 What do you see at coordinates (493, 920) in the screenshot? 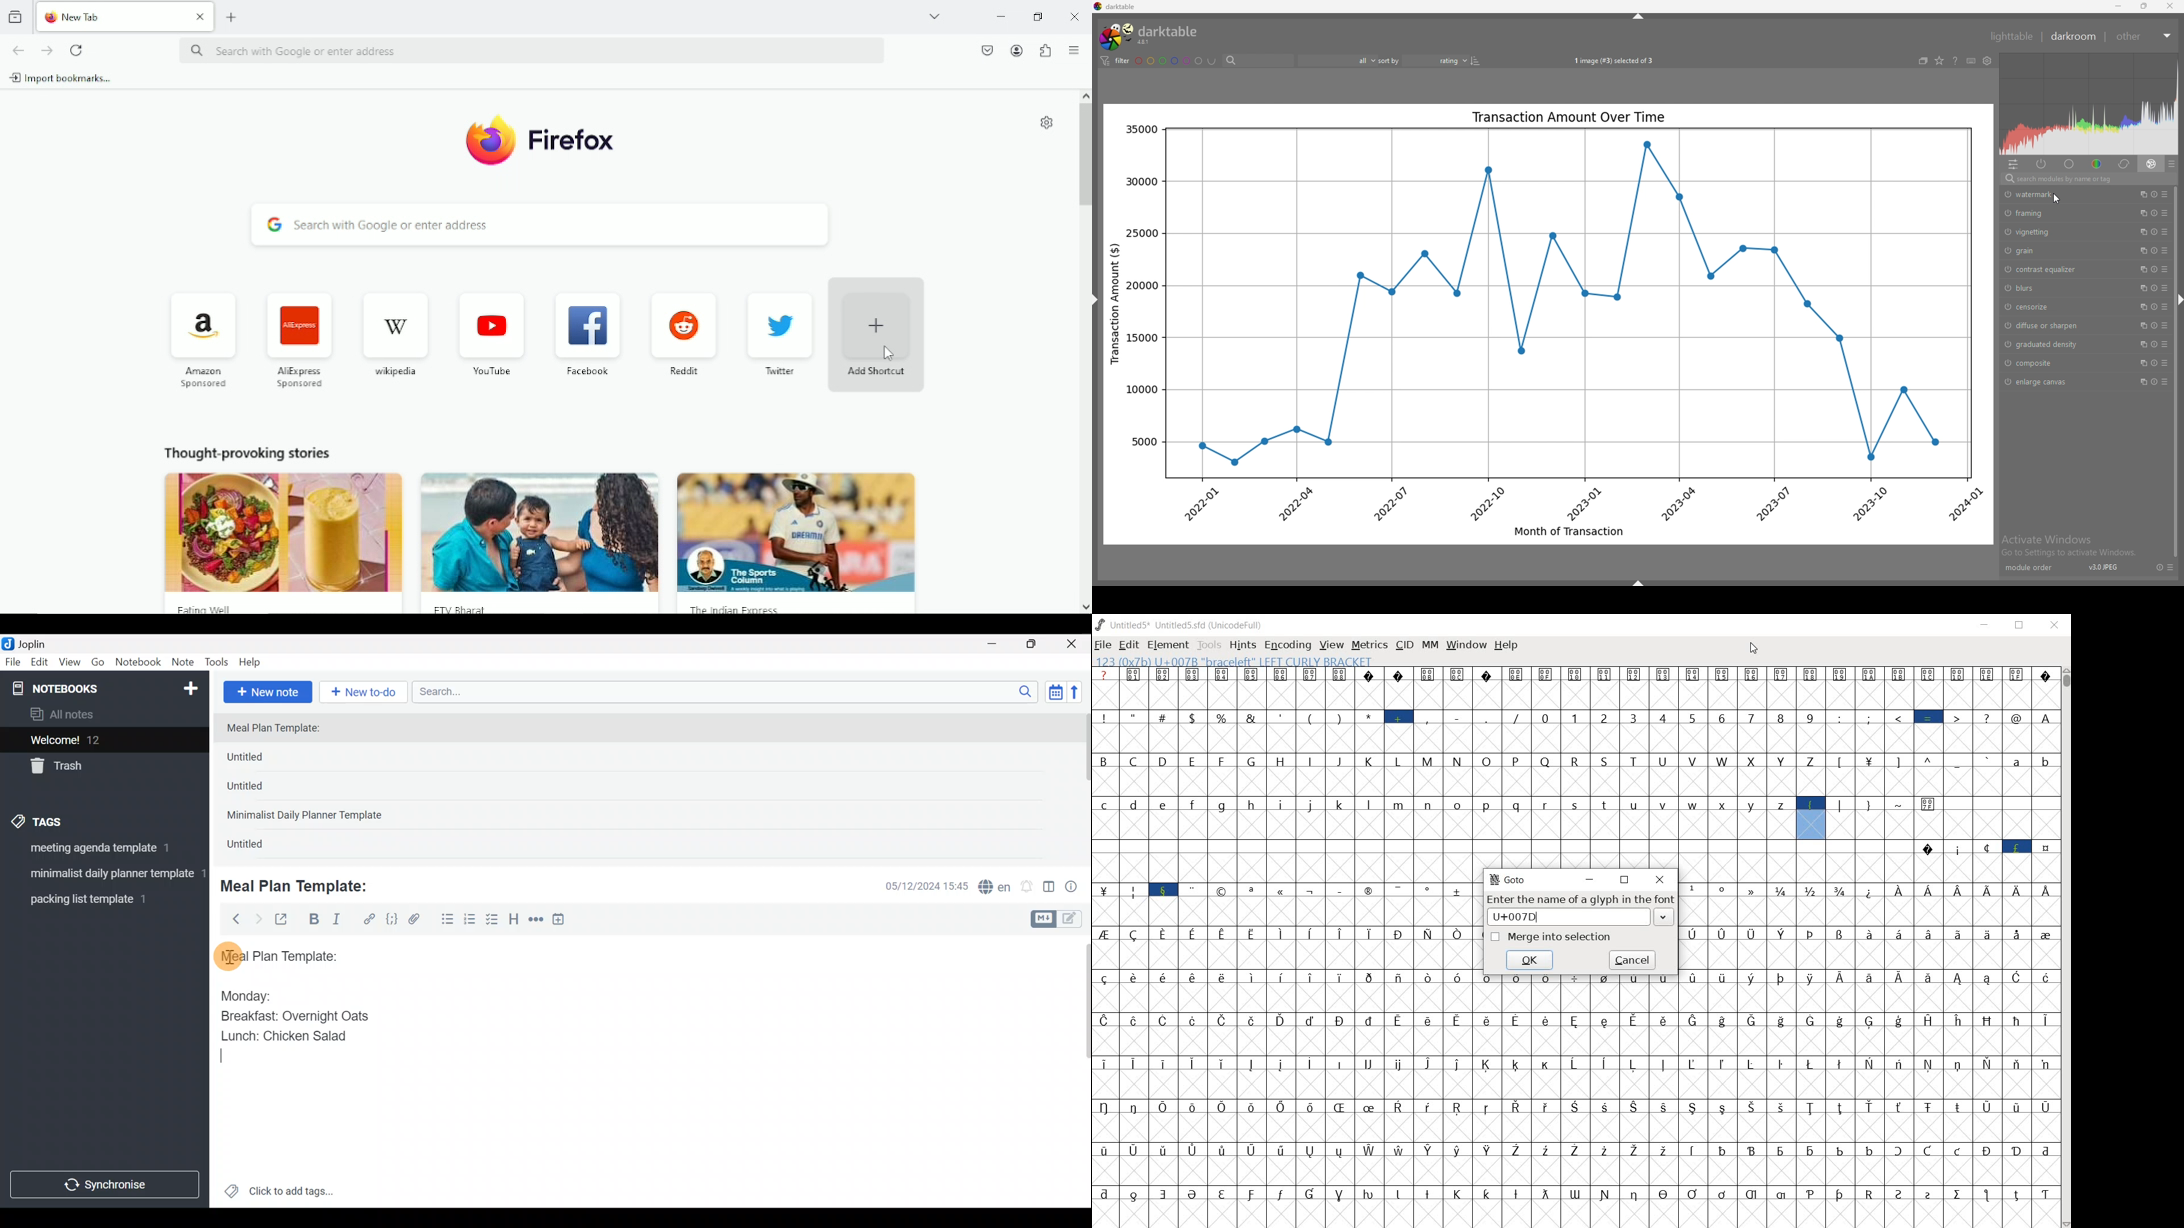
I see `Checkbox` at bounding box center [493, 920].